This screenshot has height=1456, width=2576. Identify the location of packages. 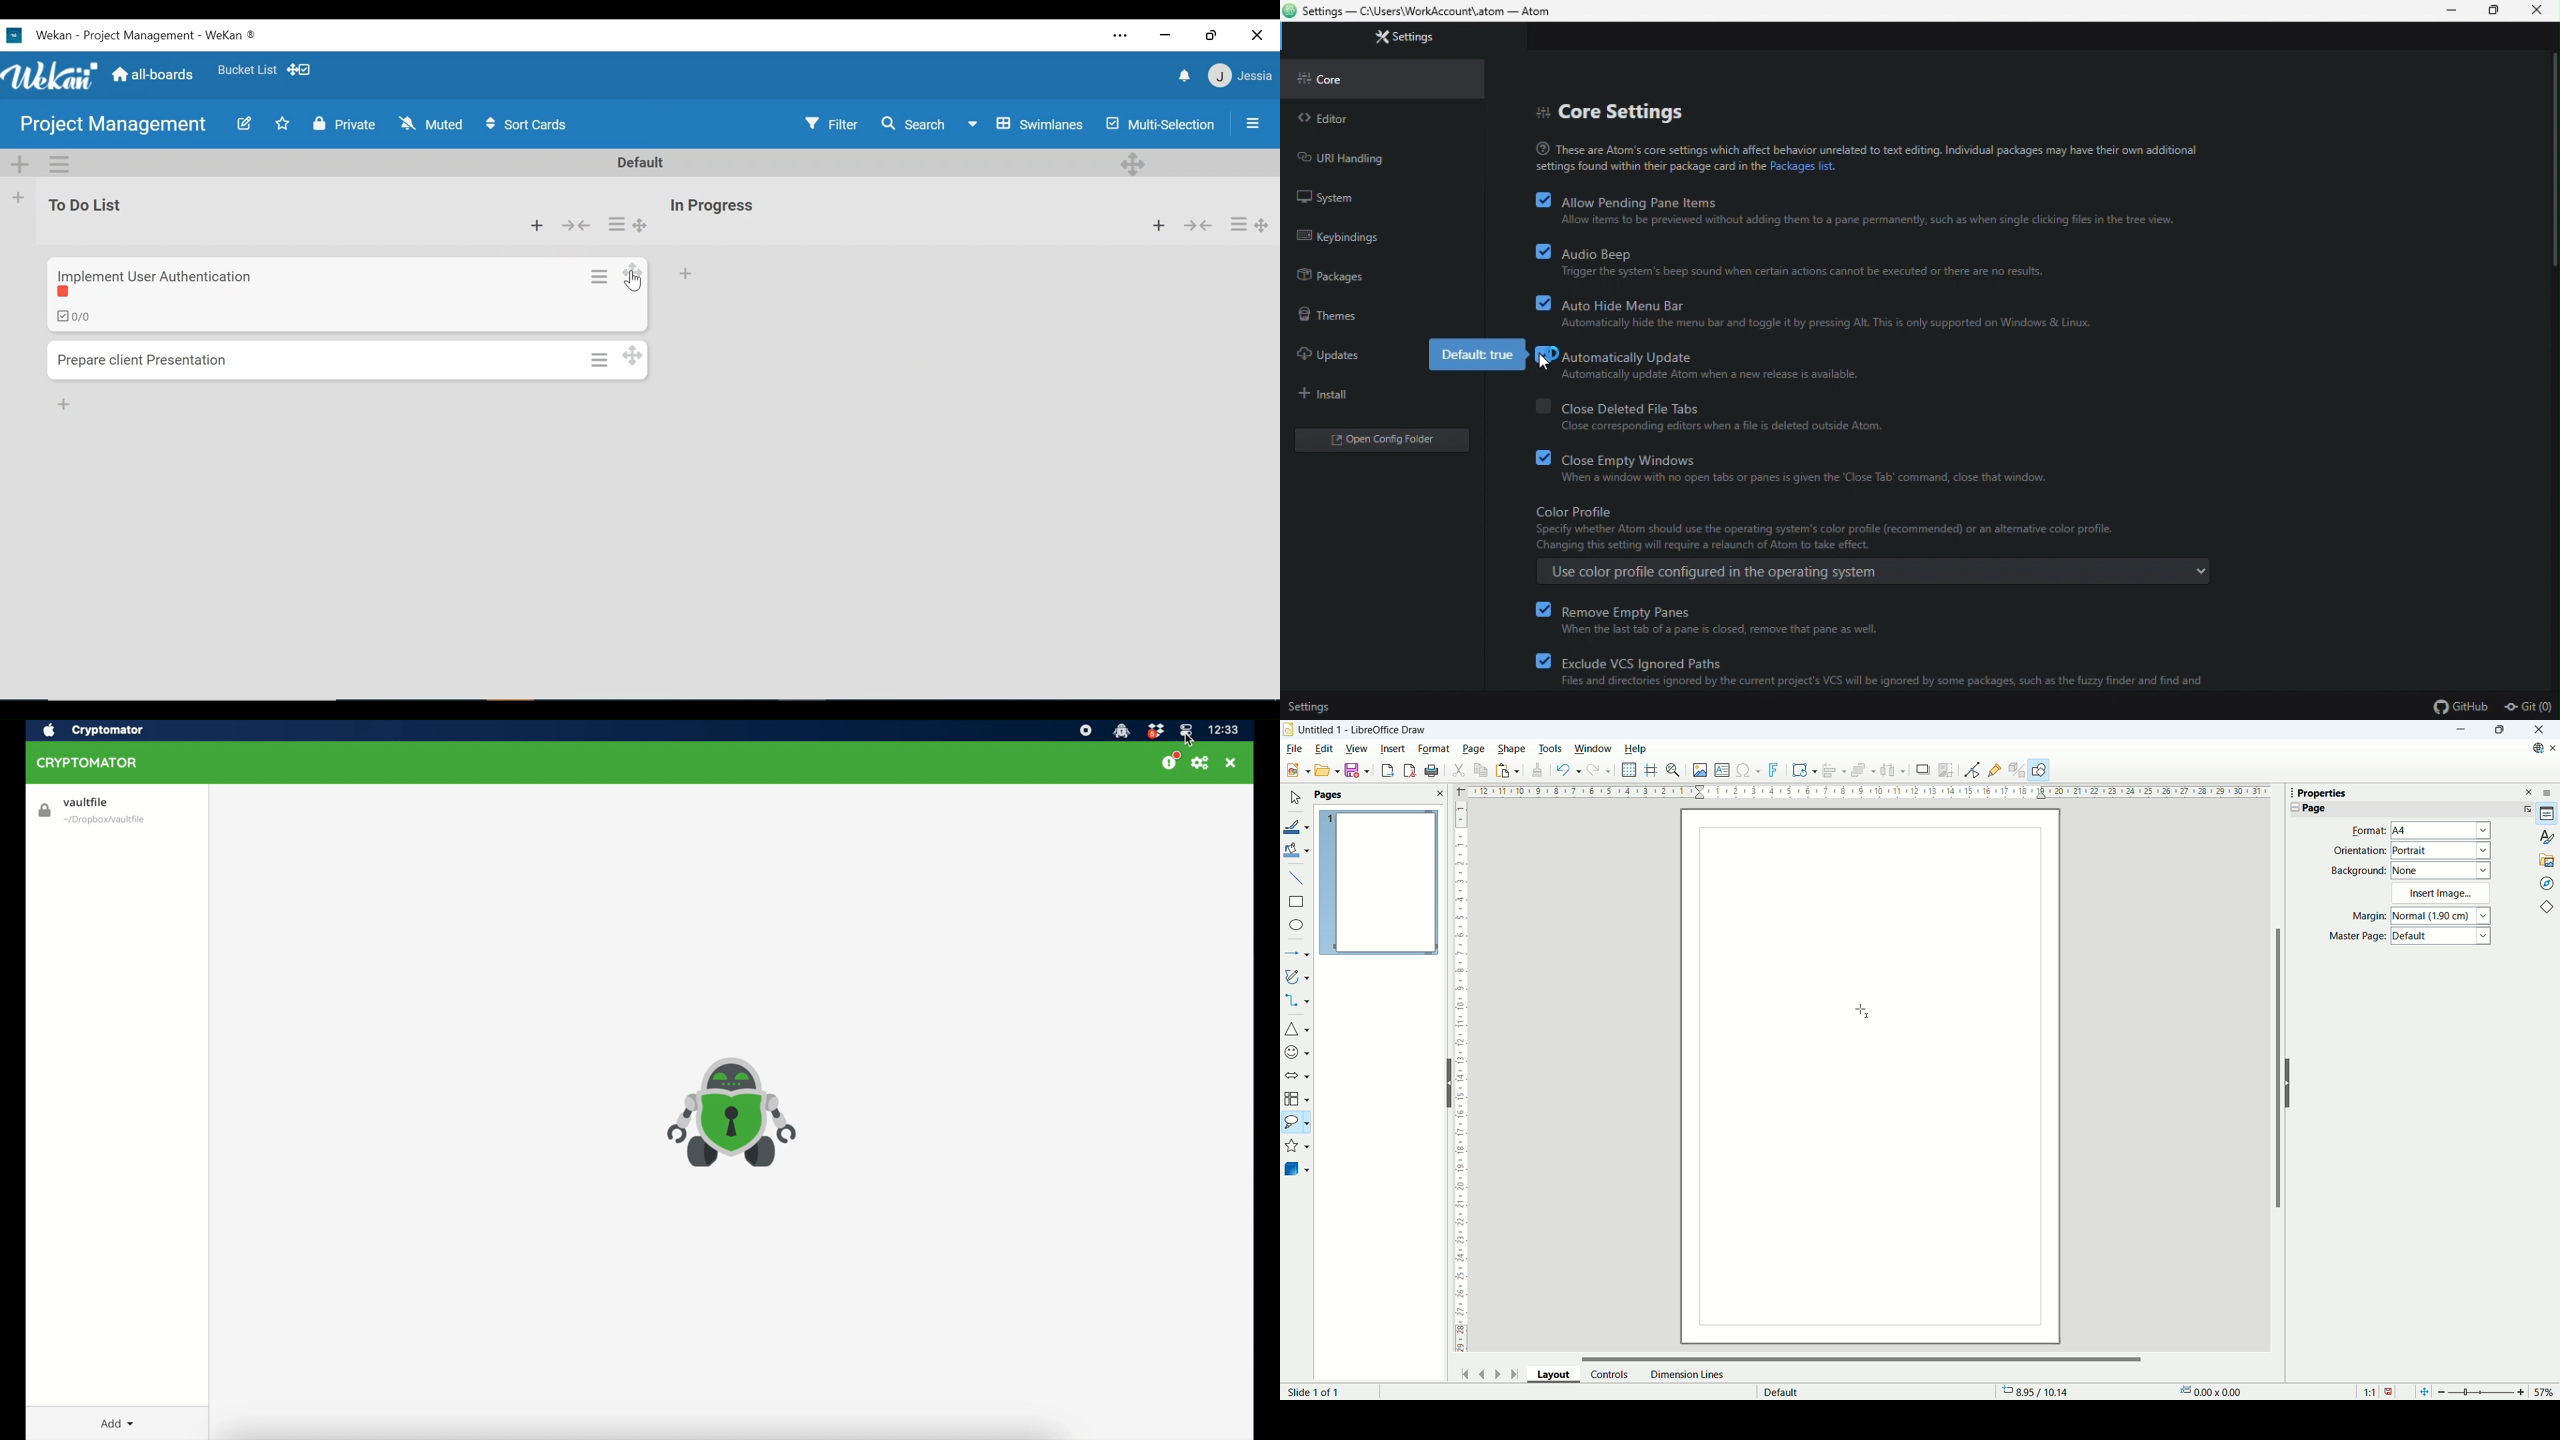
(1332, 277).